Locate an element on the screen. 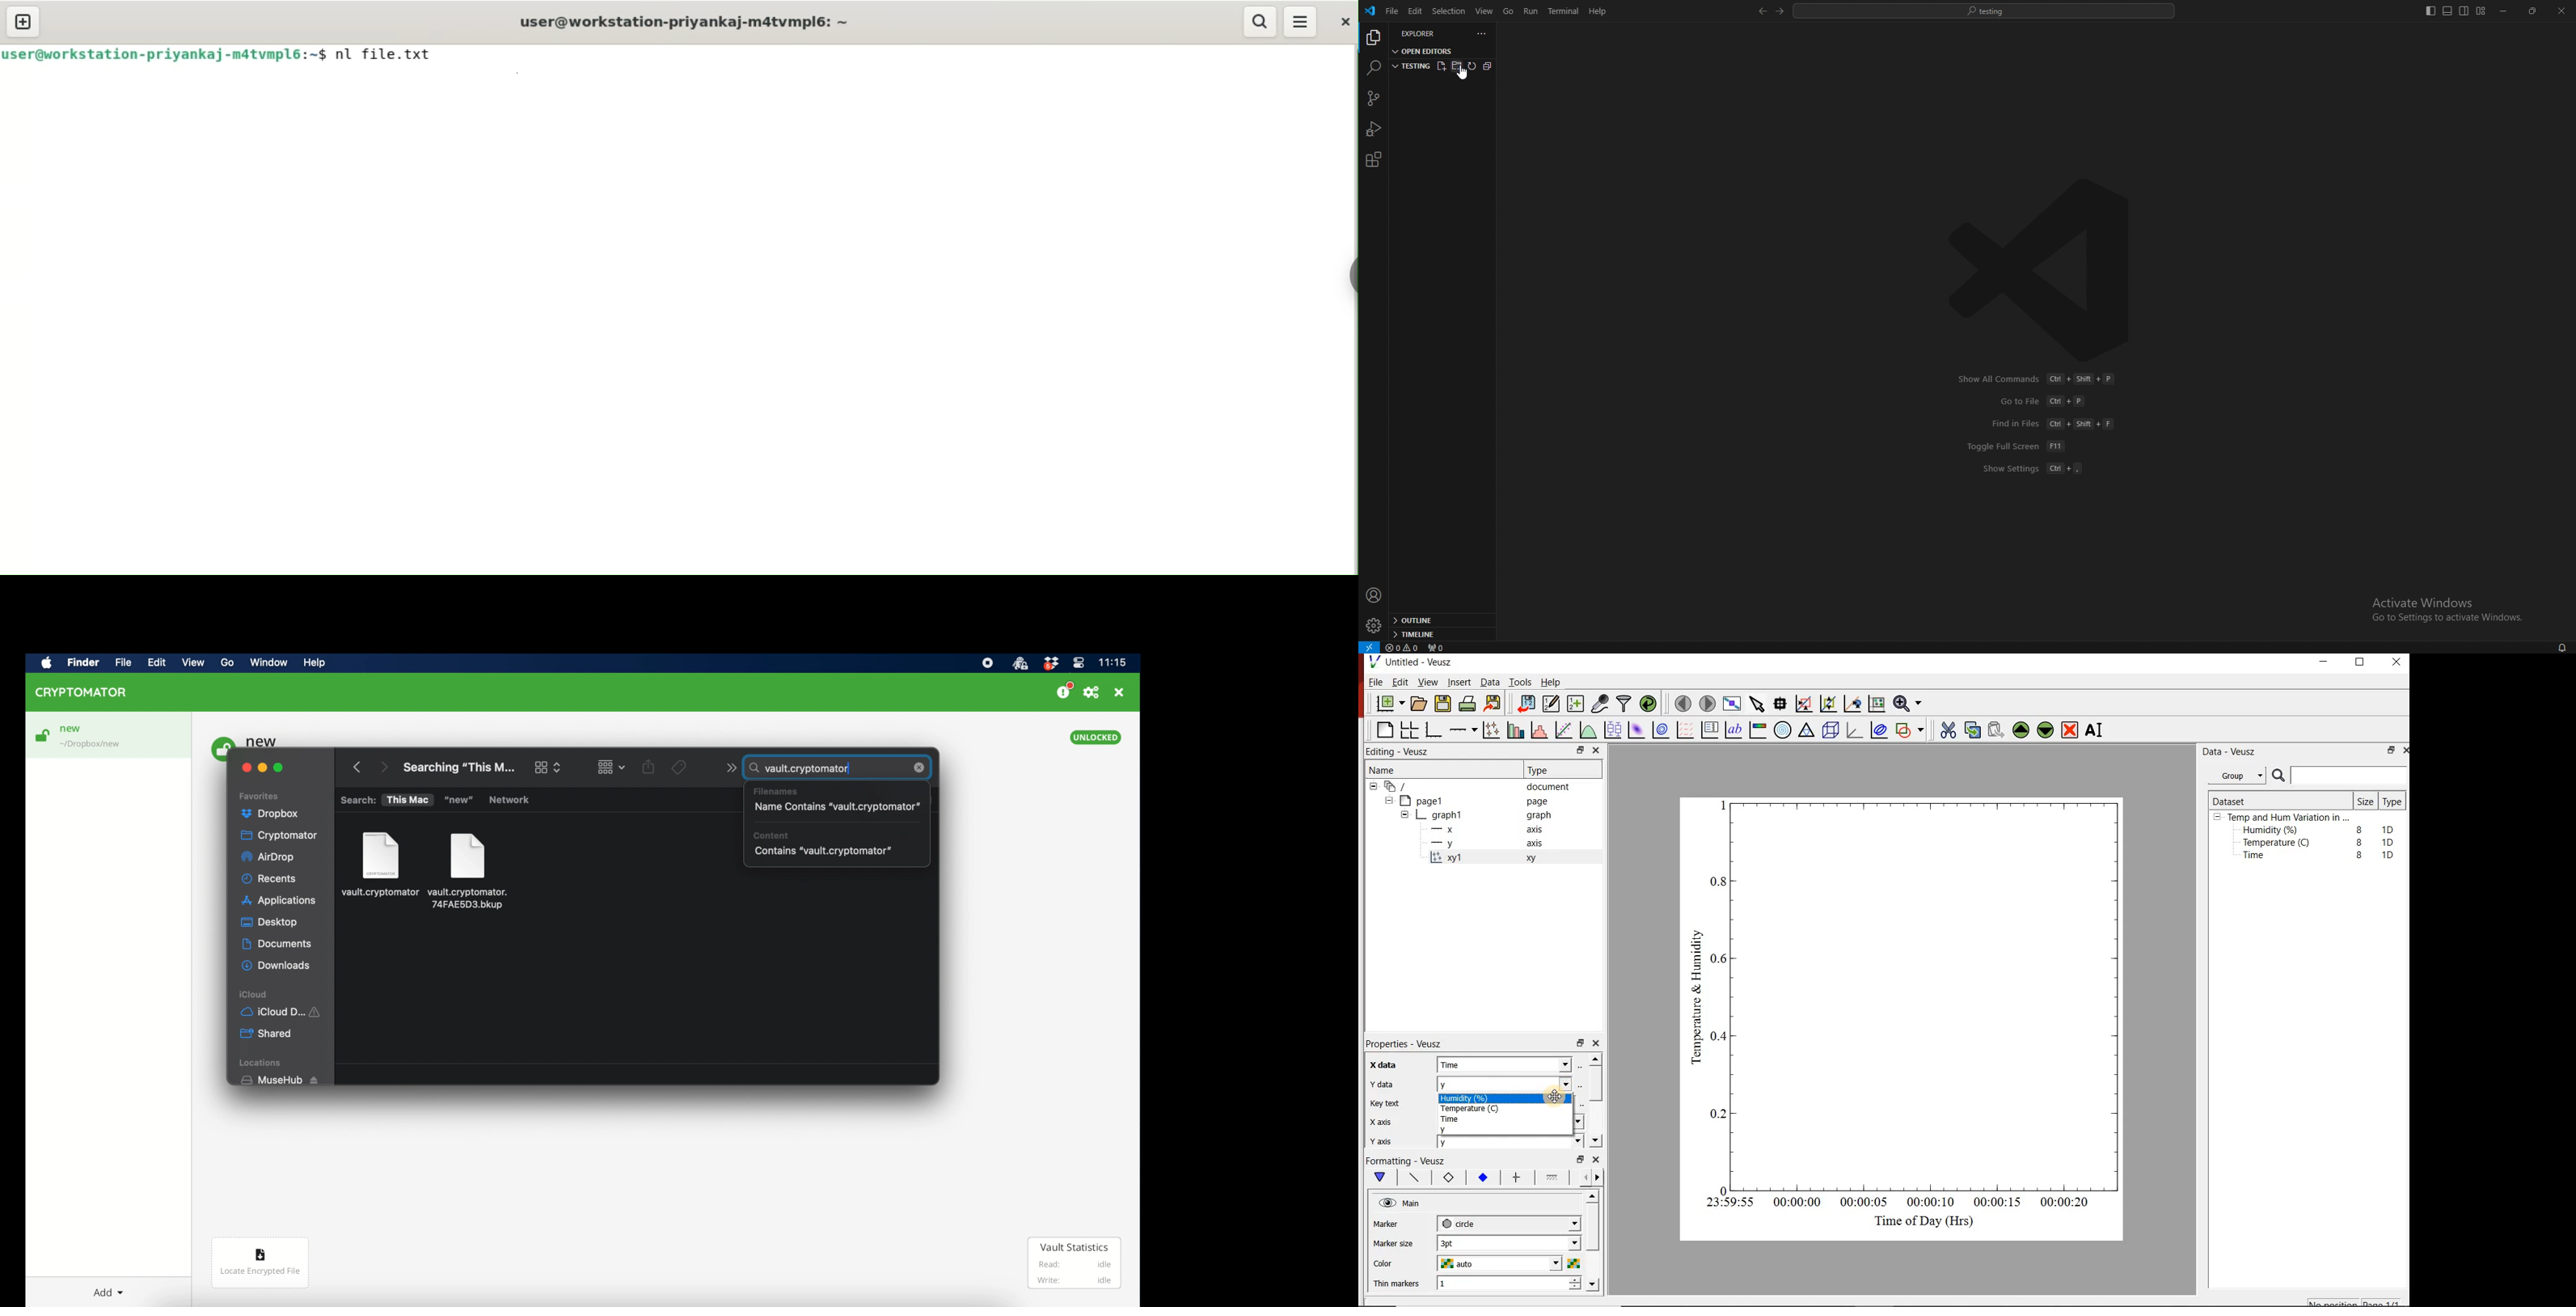 This screenshot has height=1316, width=2576. locations is located at coordinates (261, 1063).